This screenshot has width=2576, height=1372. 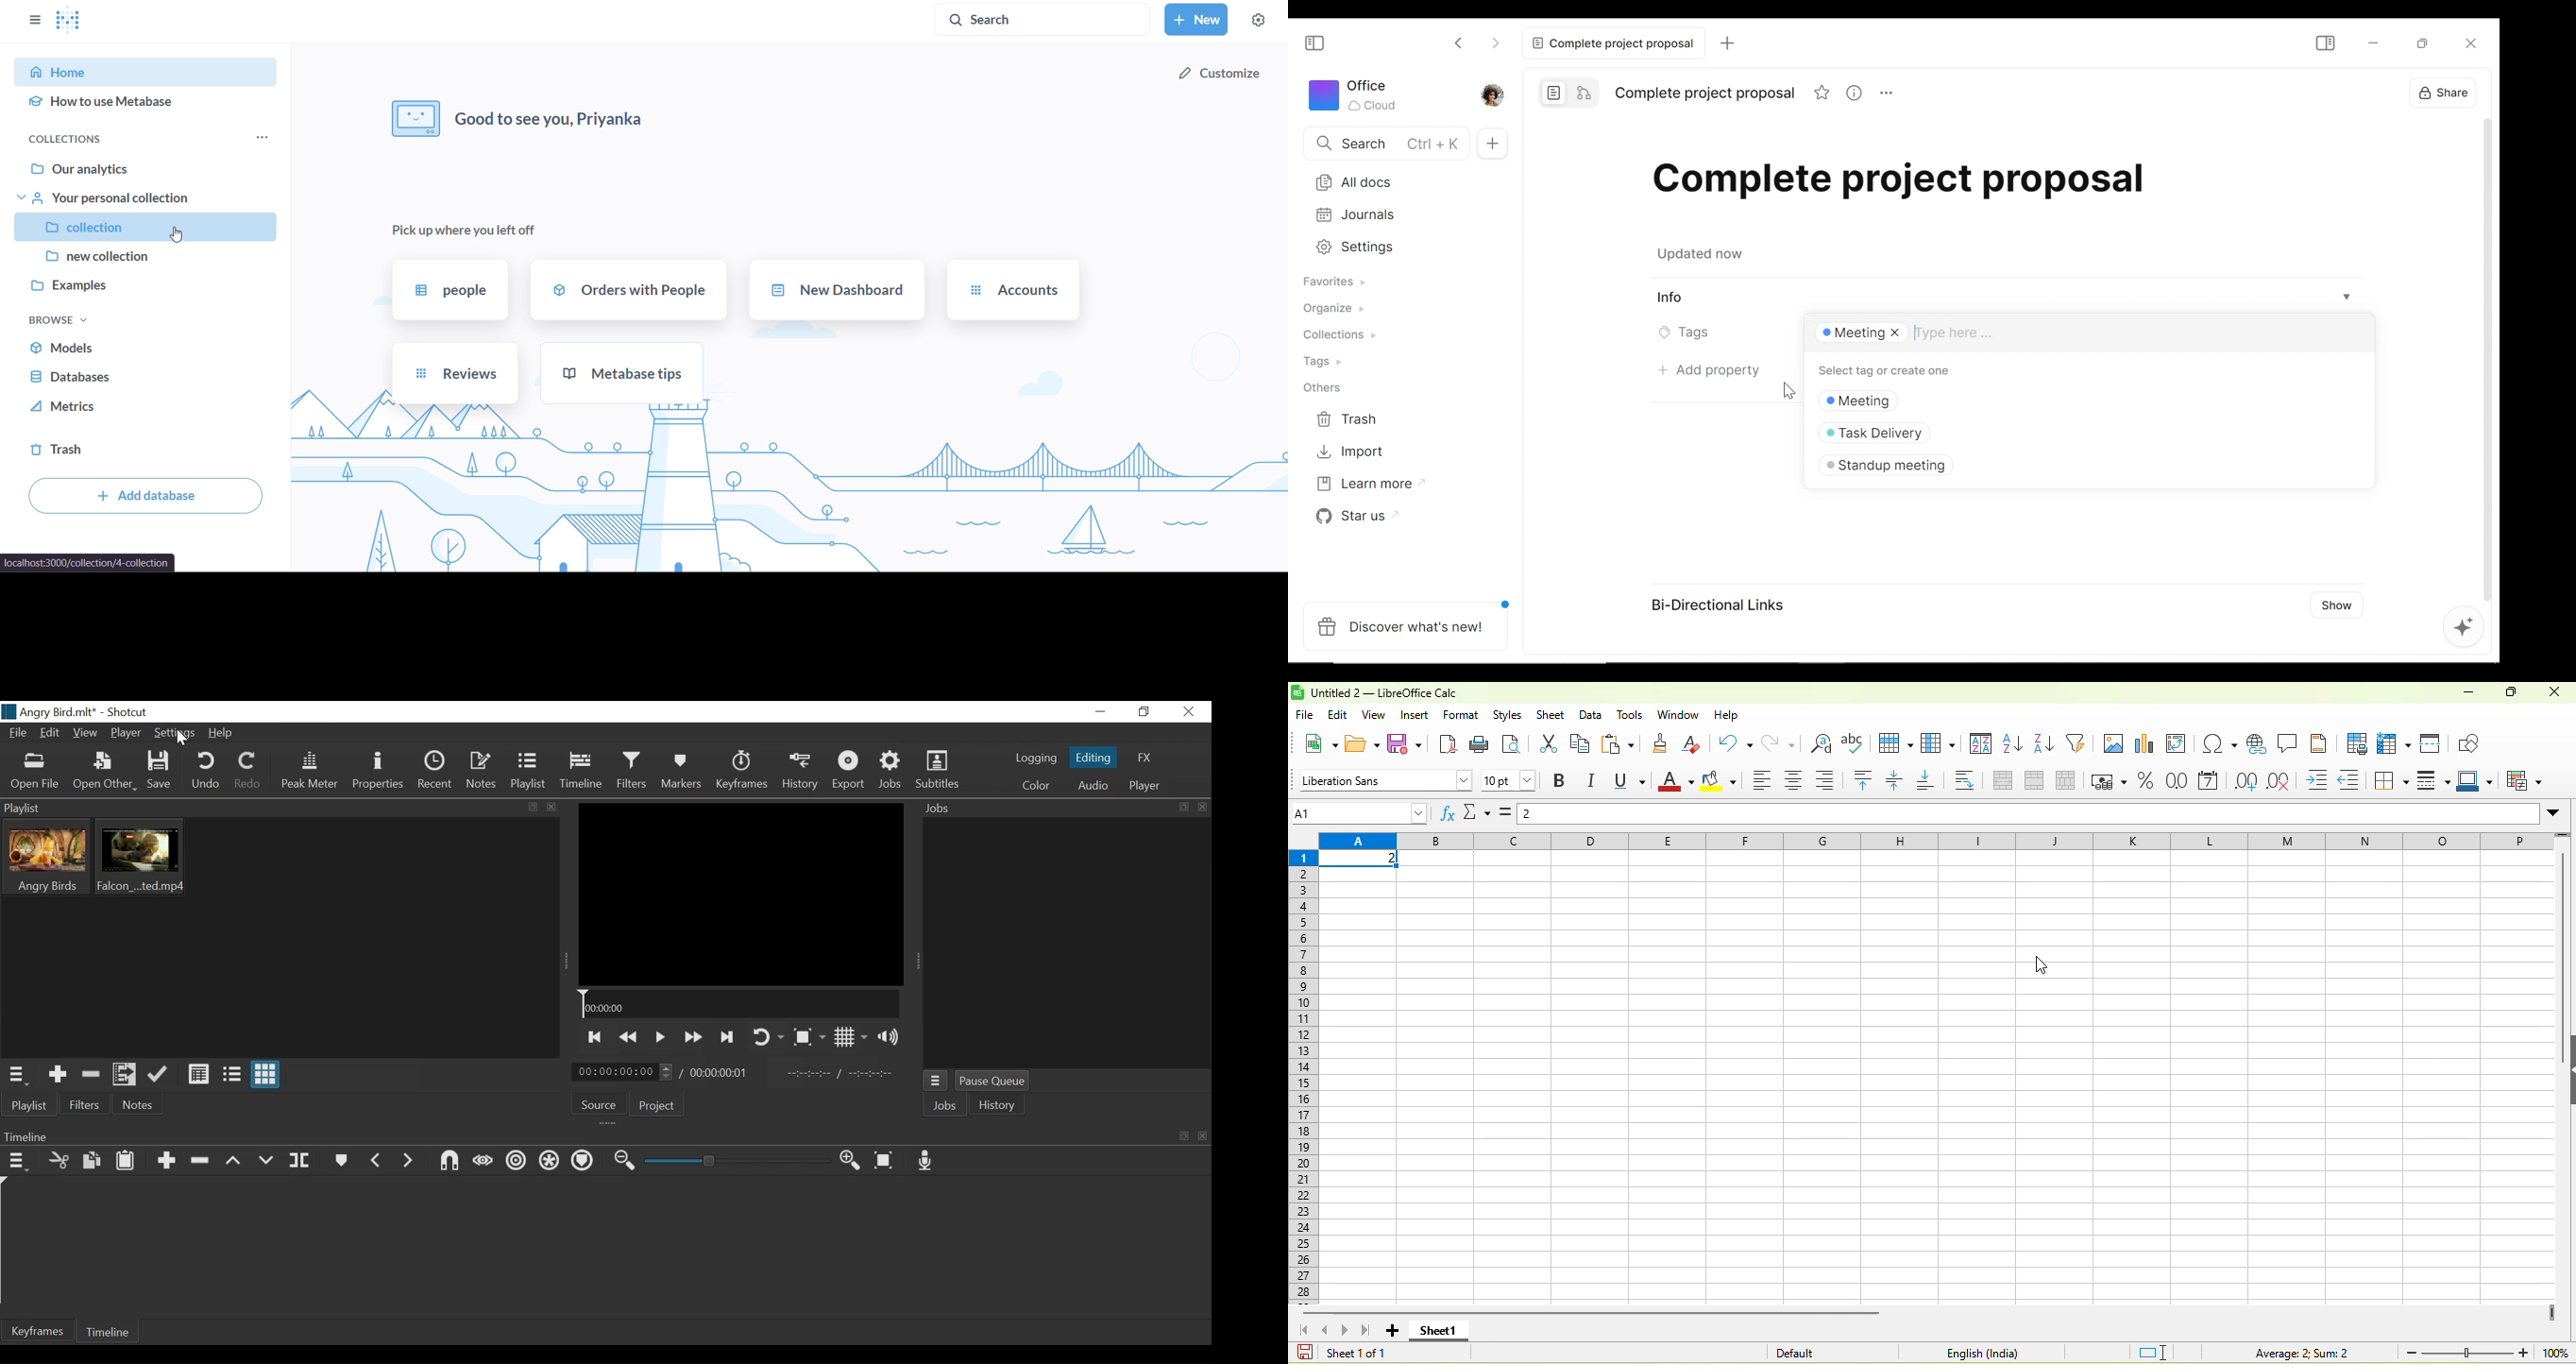 What do you see at coordinates (2324, 781) in the screenshot?
I see `increase indent` at bounding box center [2324, 781].